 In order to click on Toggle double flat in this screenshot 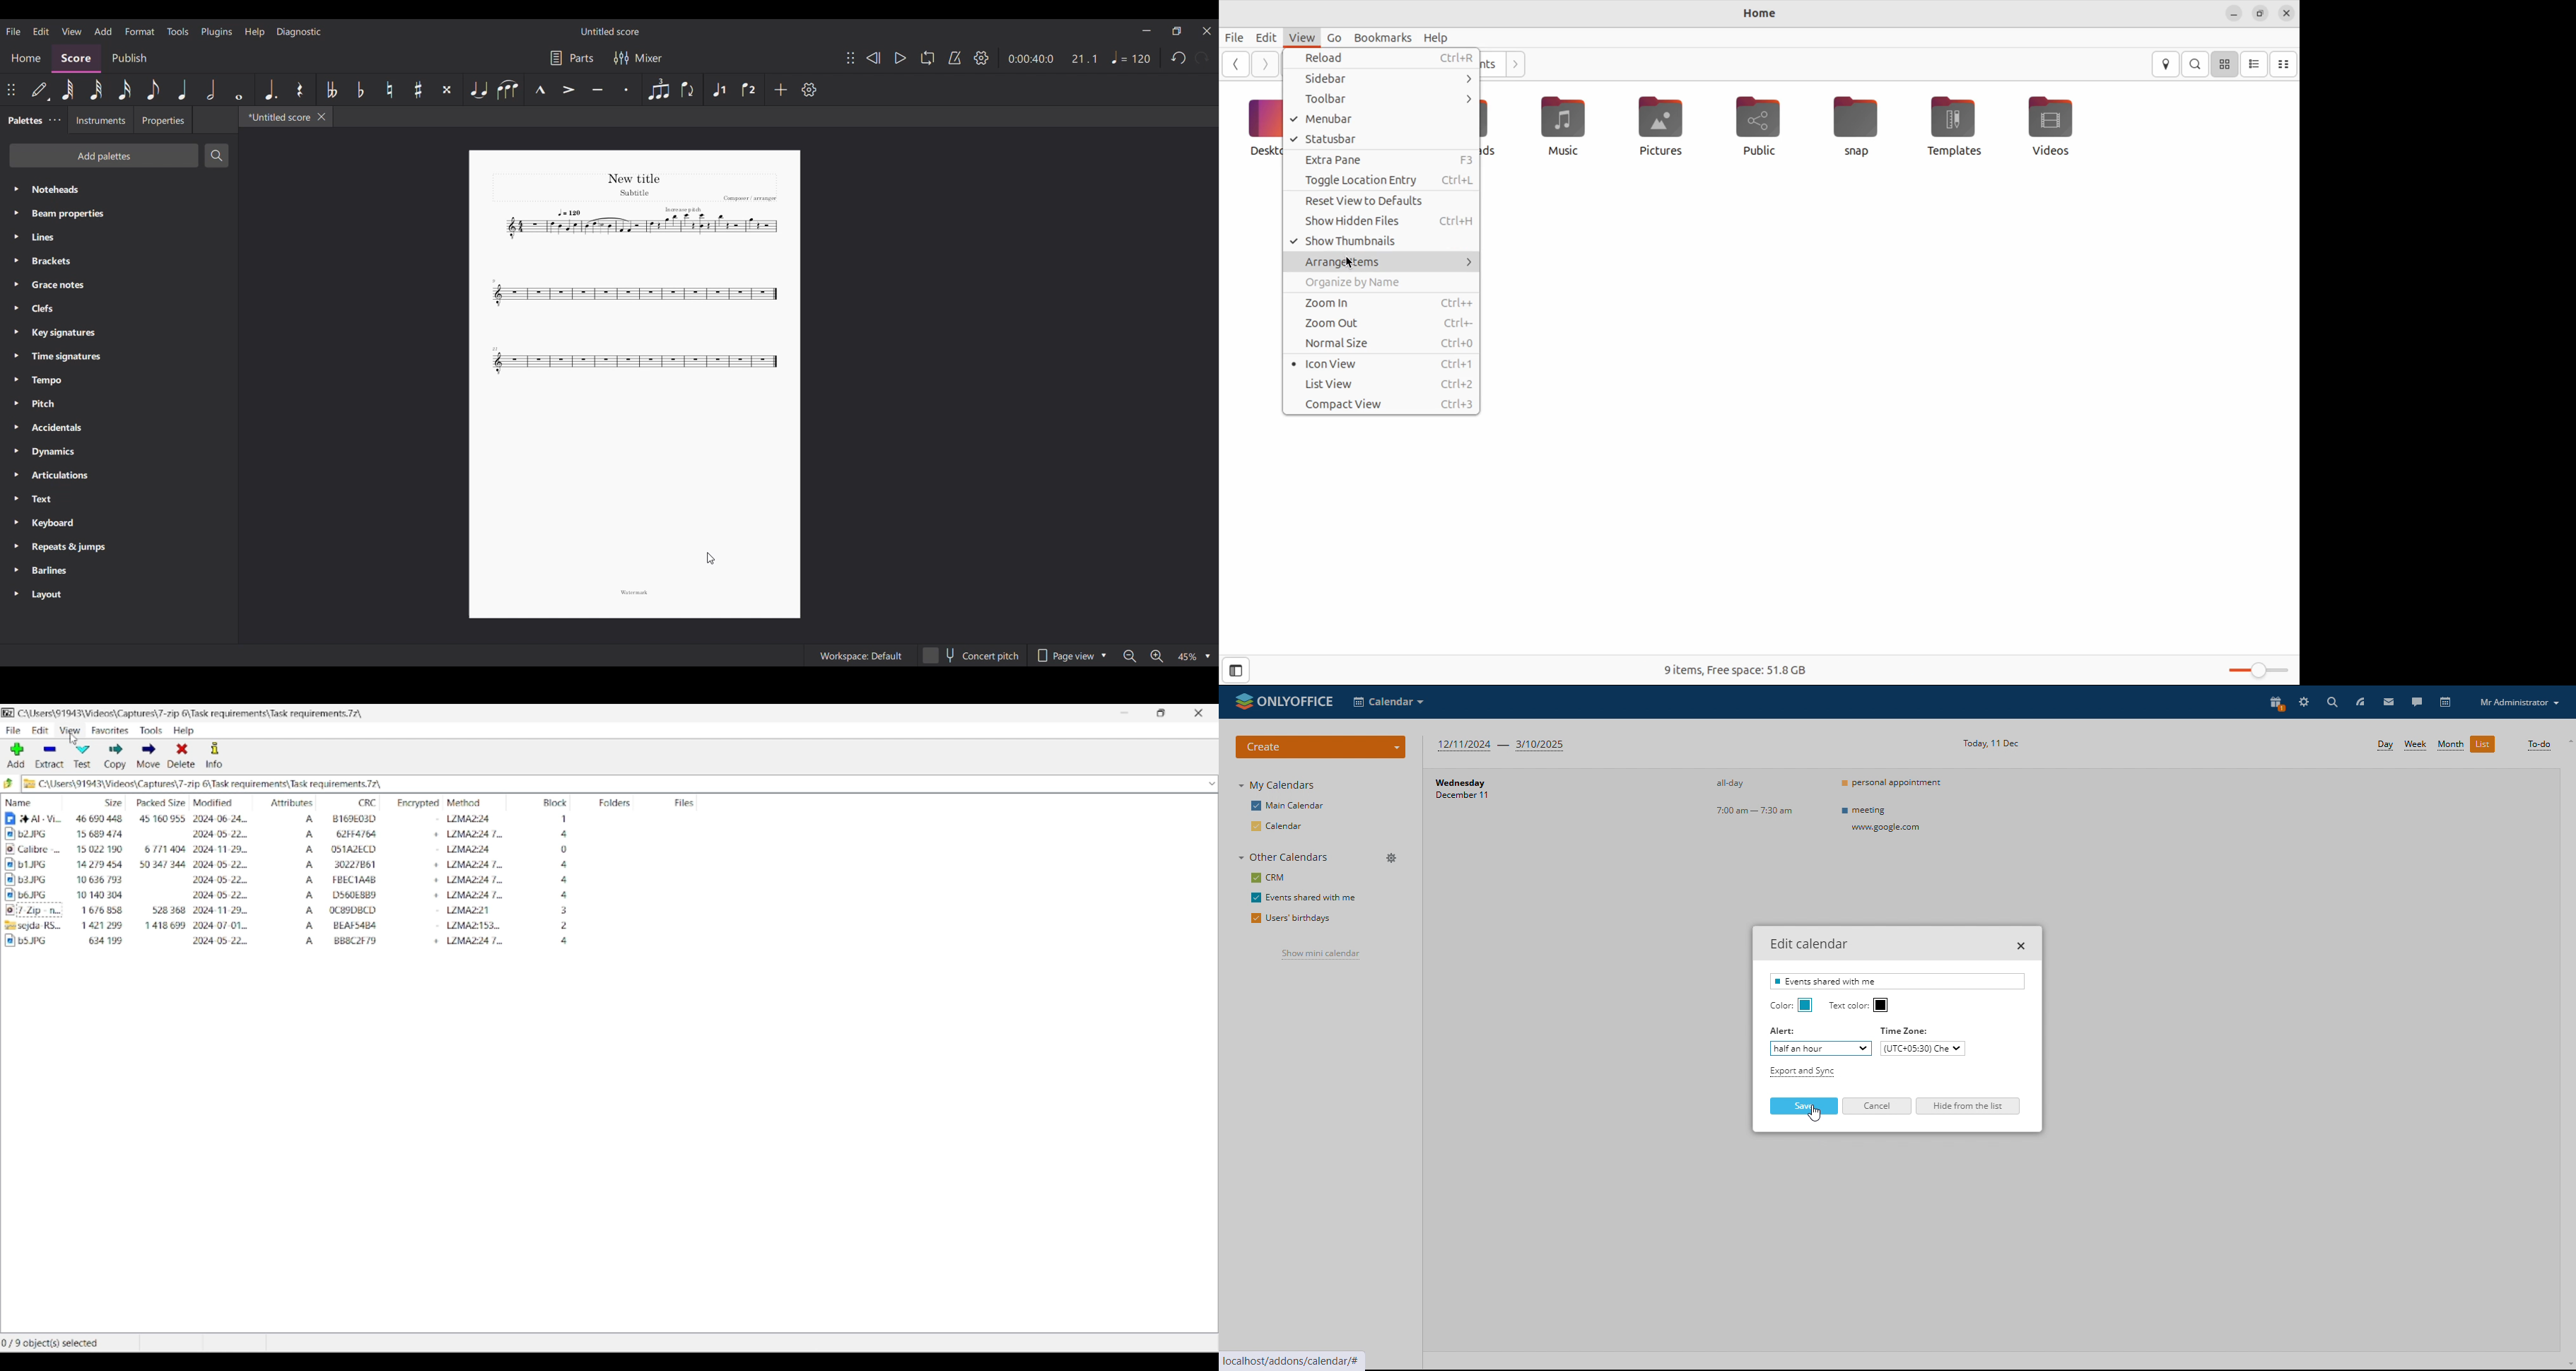, I will do `click(331, 89)`.